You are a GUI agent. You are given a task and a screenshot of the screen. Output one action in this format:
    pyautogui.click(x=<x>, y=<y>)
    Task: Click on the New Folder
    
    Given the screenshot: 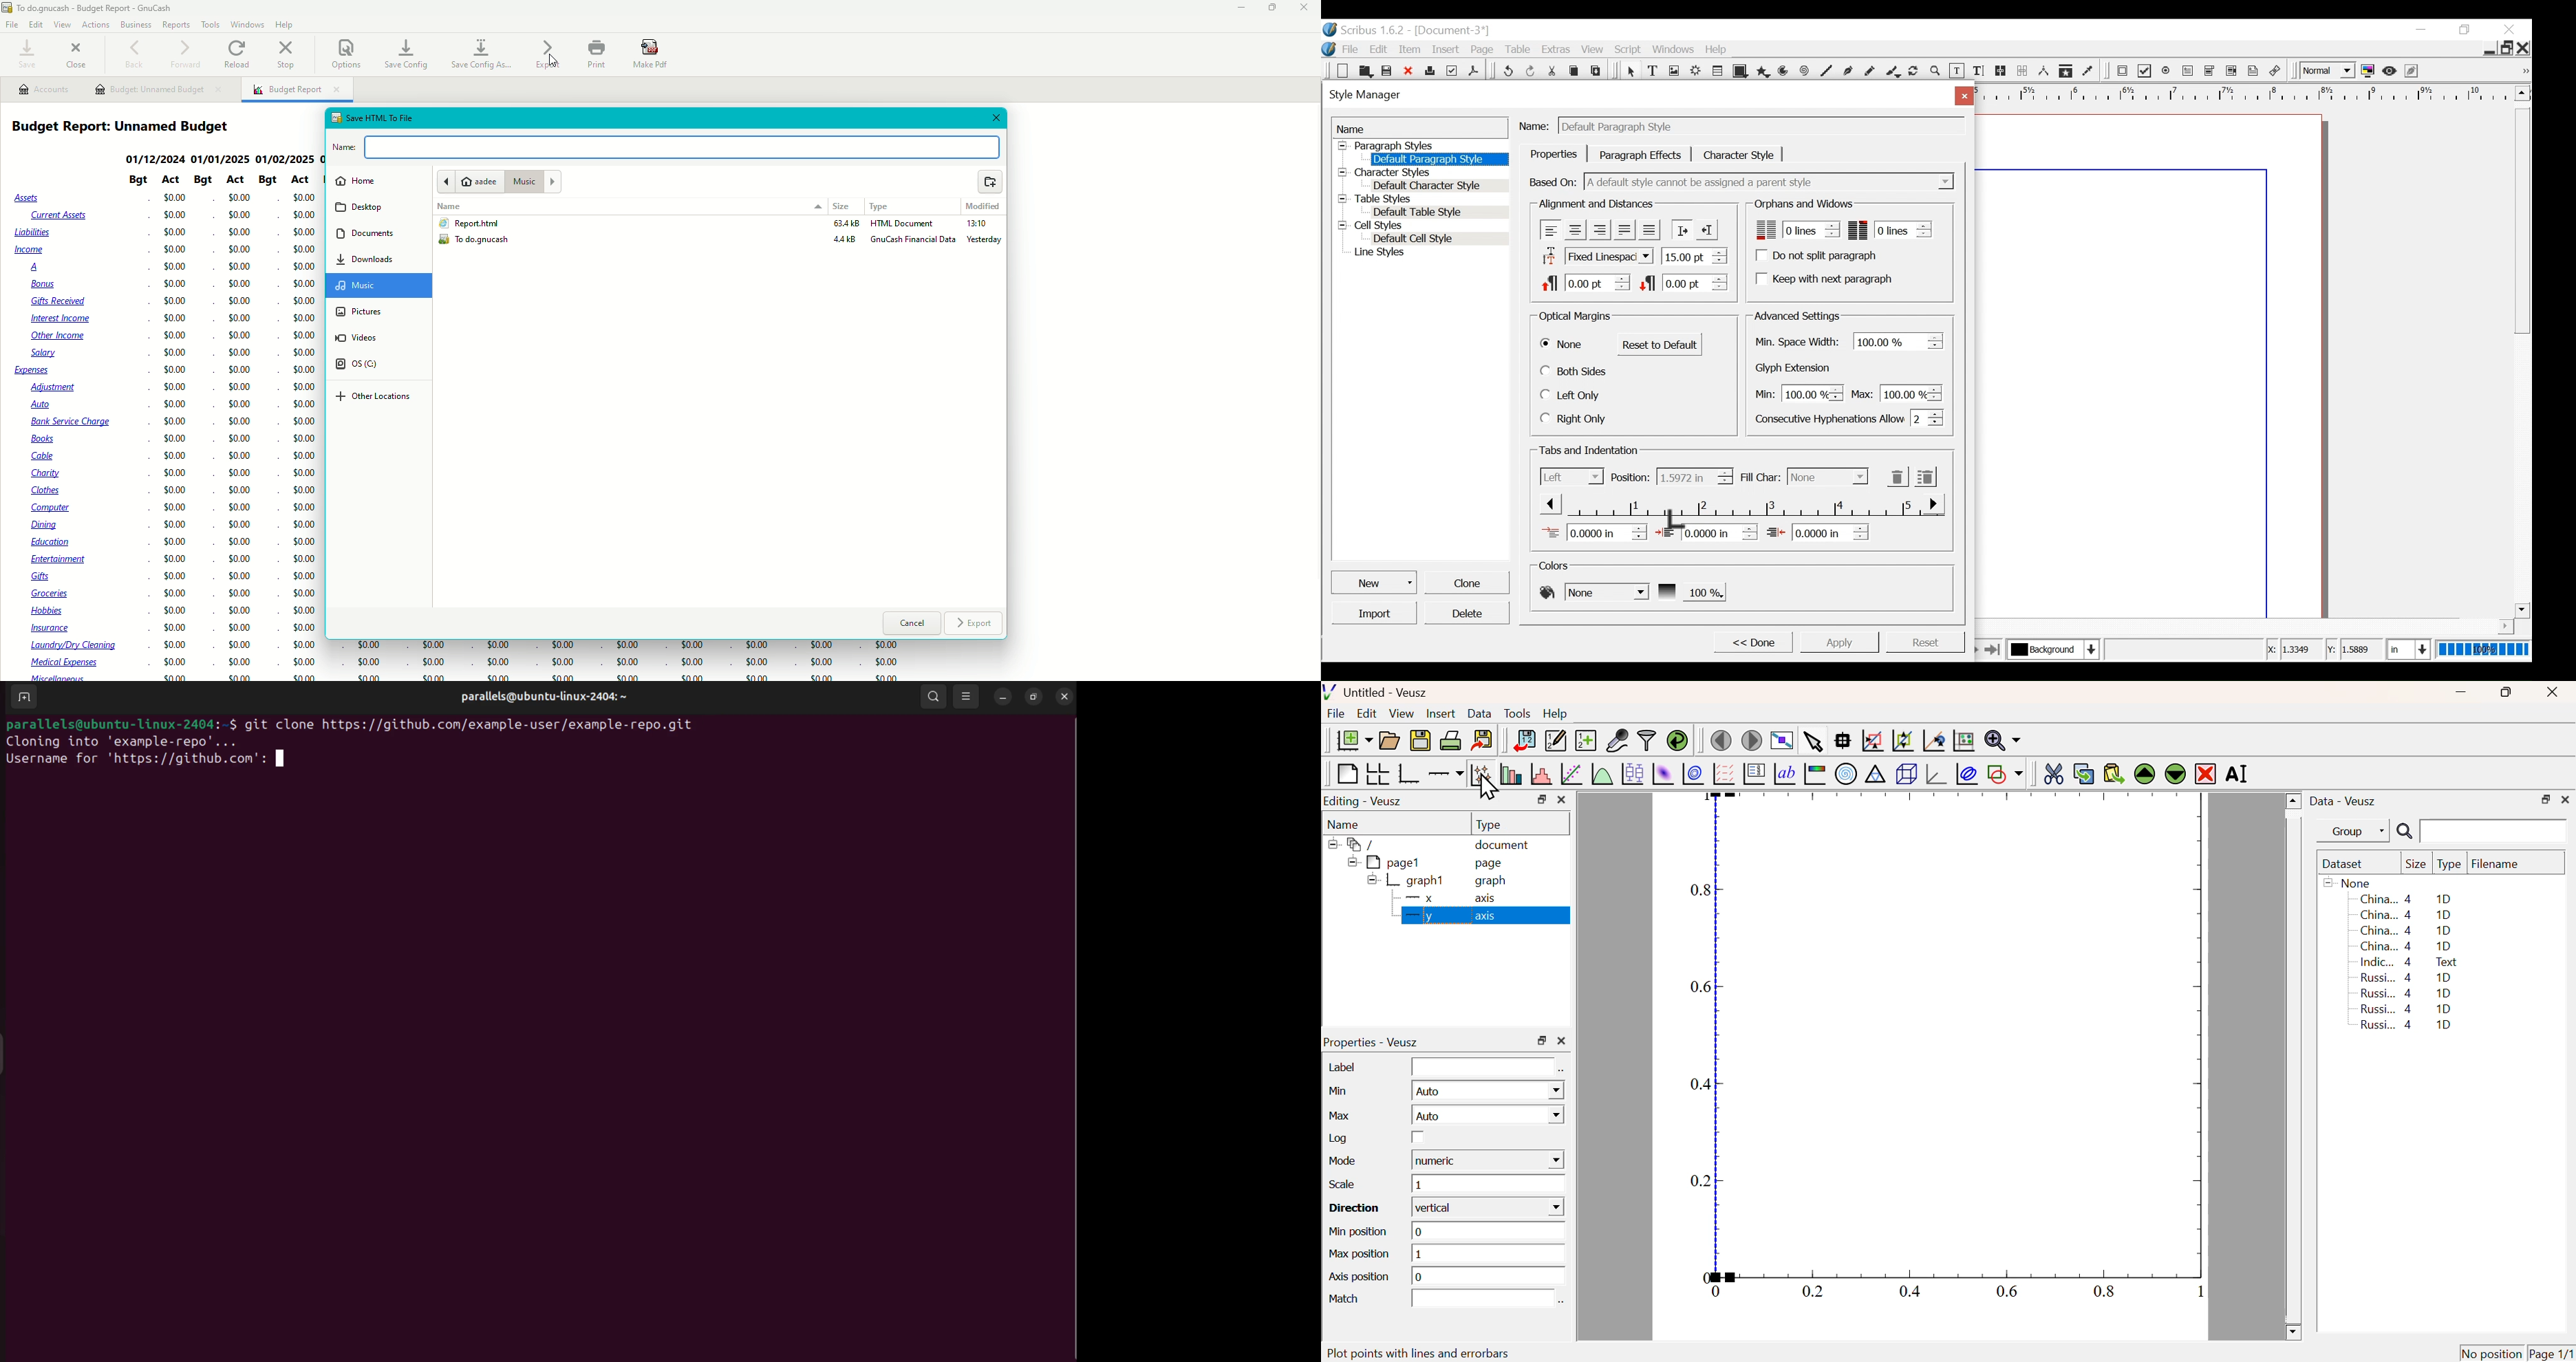 What is the action you would take?
    pyautogui.click(x=990, y=183)
    